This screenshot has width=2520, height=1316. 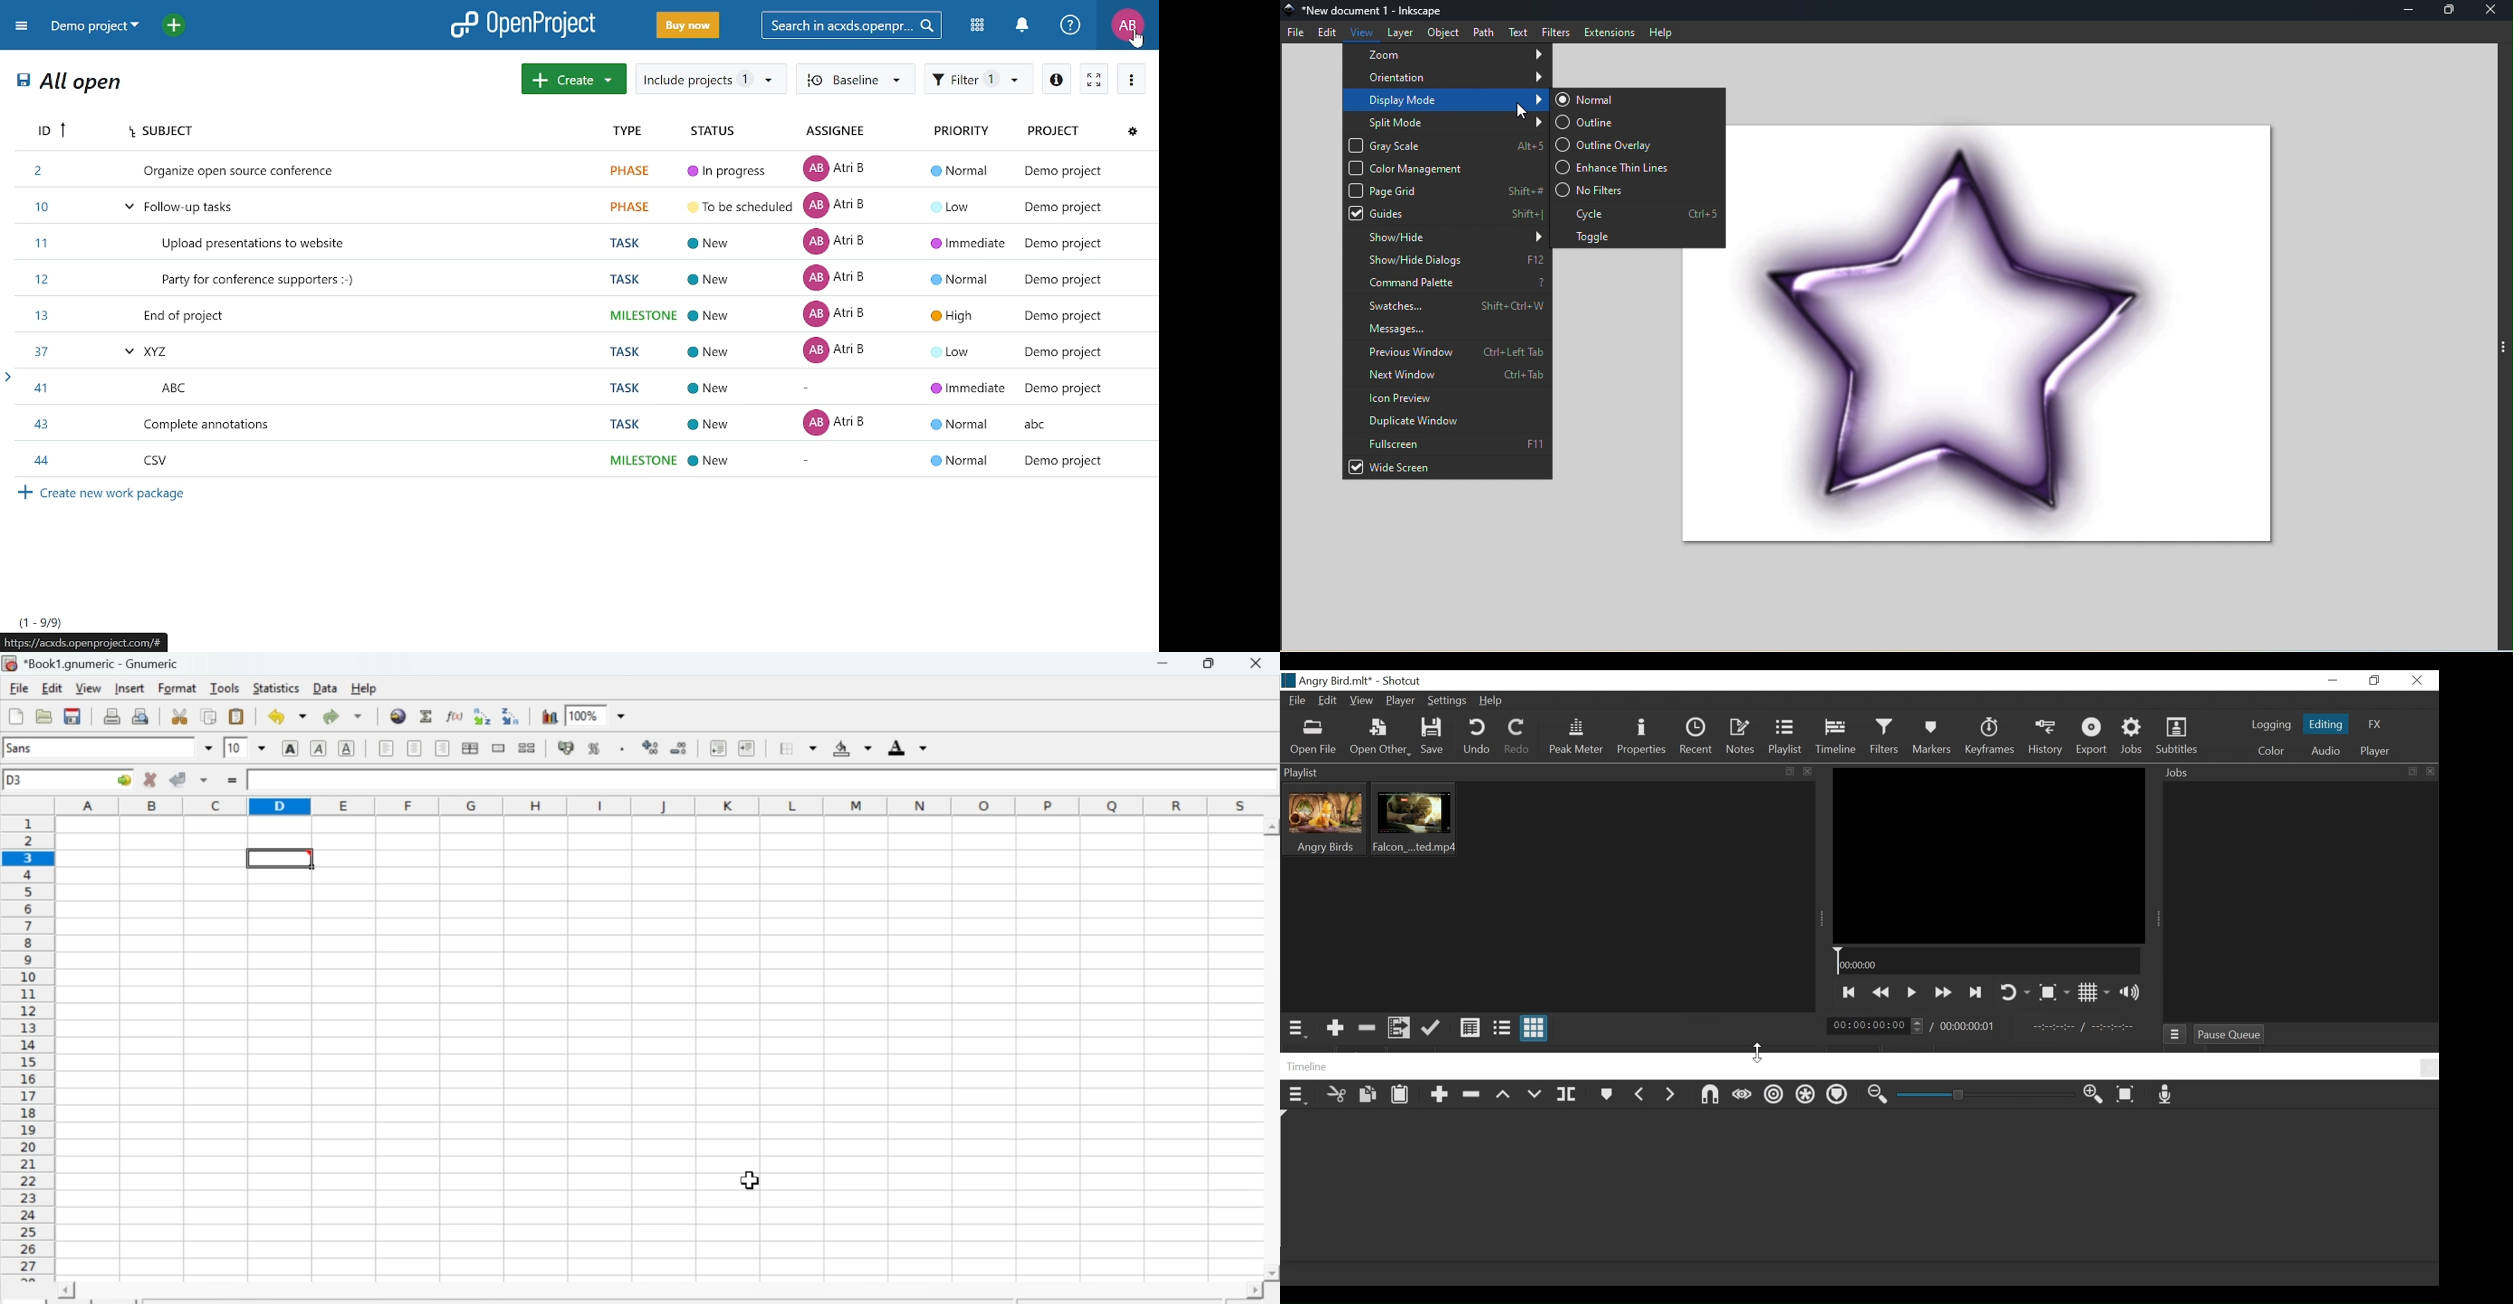 What do you see at coordinates (1021, 25) in the screenshot?
I see `Notification` at bounding box center [1021, 25].